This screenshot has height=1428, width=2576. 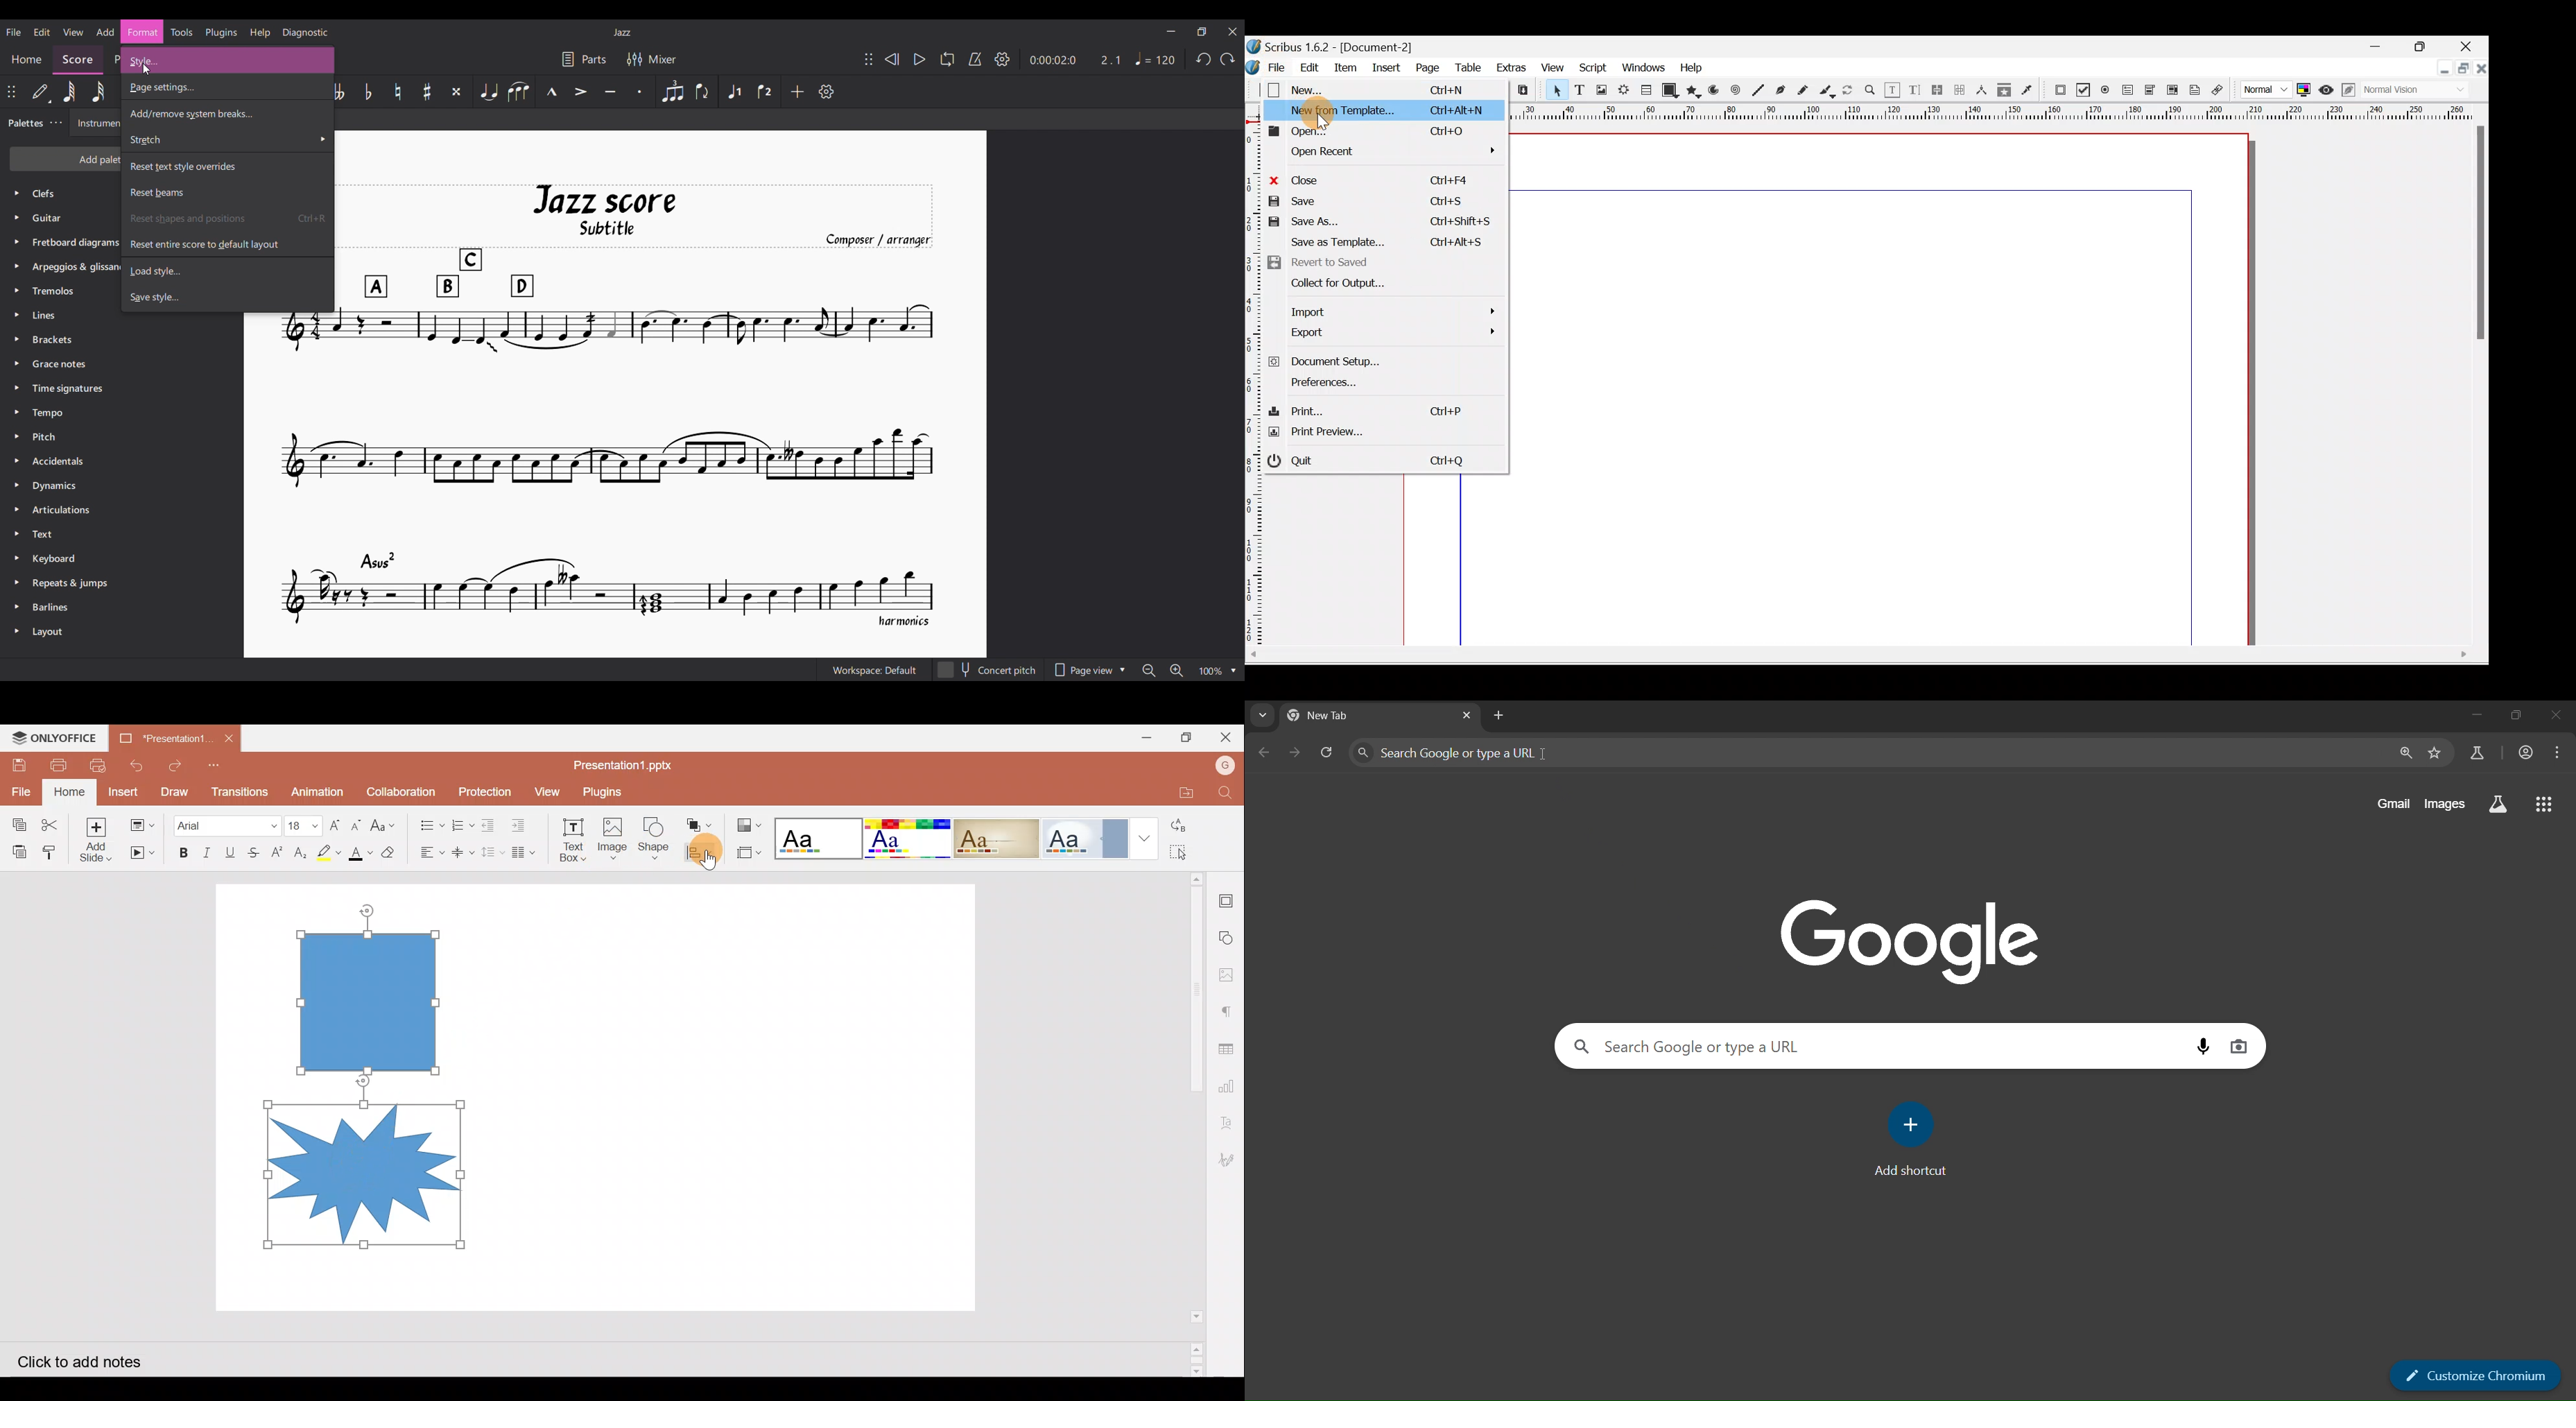 I want to click on Save style, so click(x=192, y=296).